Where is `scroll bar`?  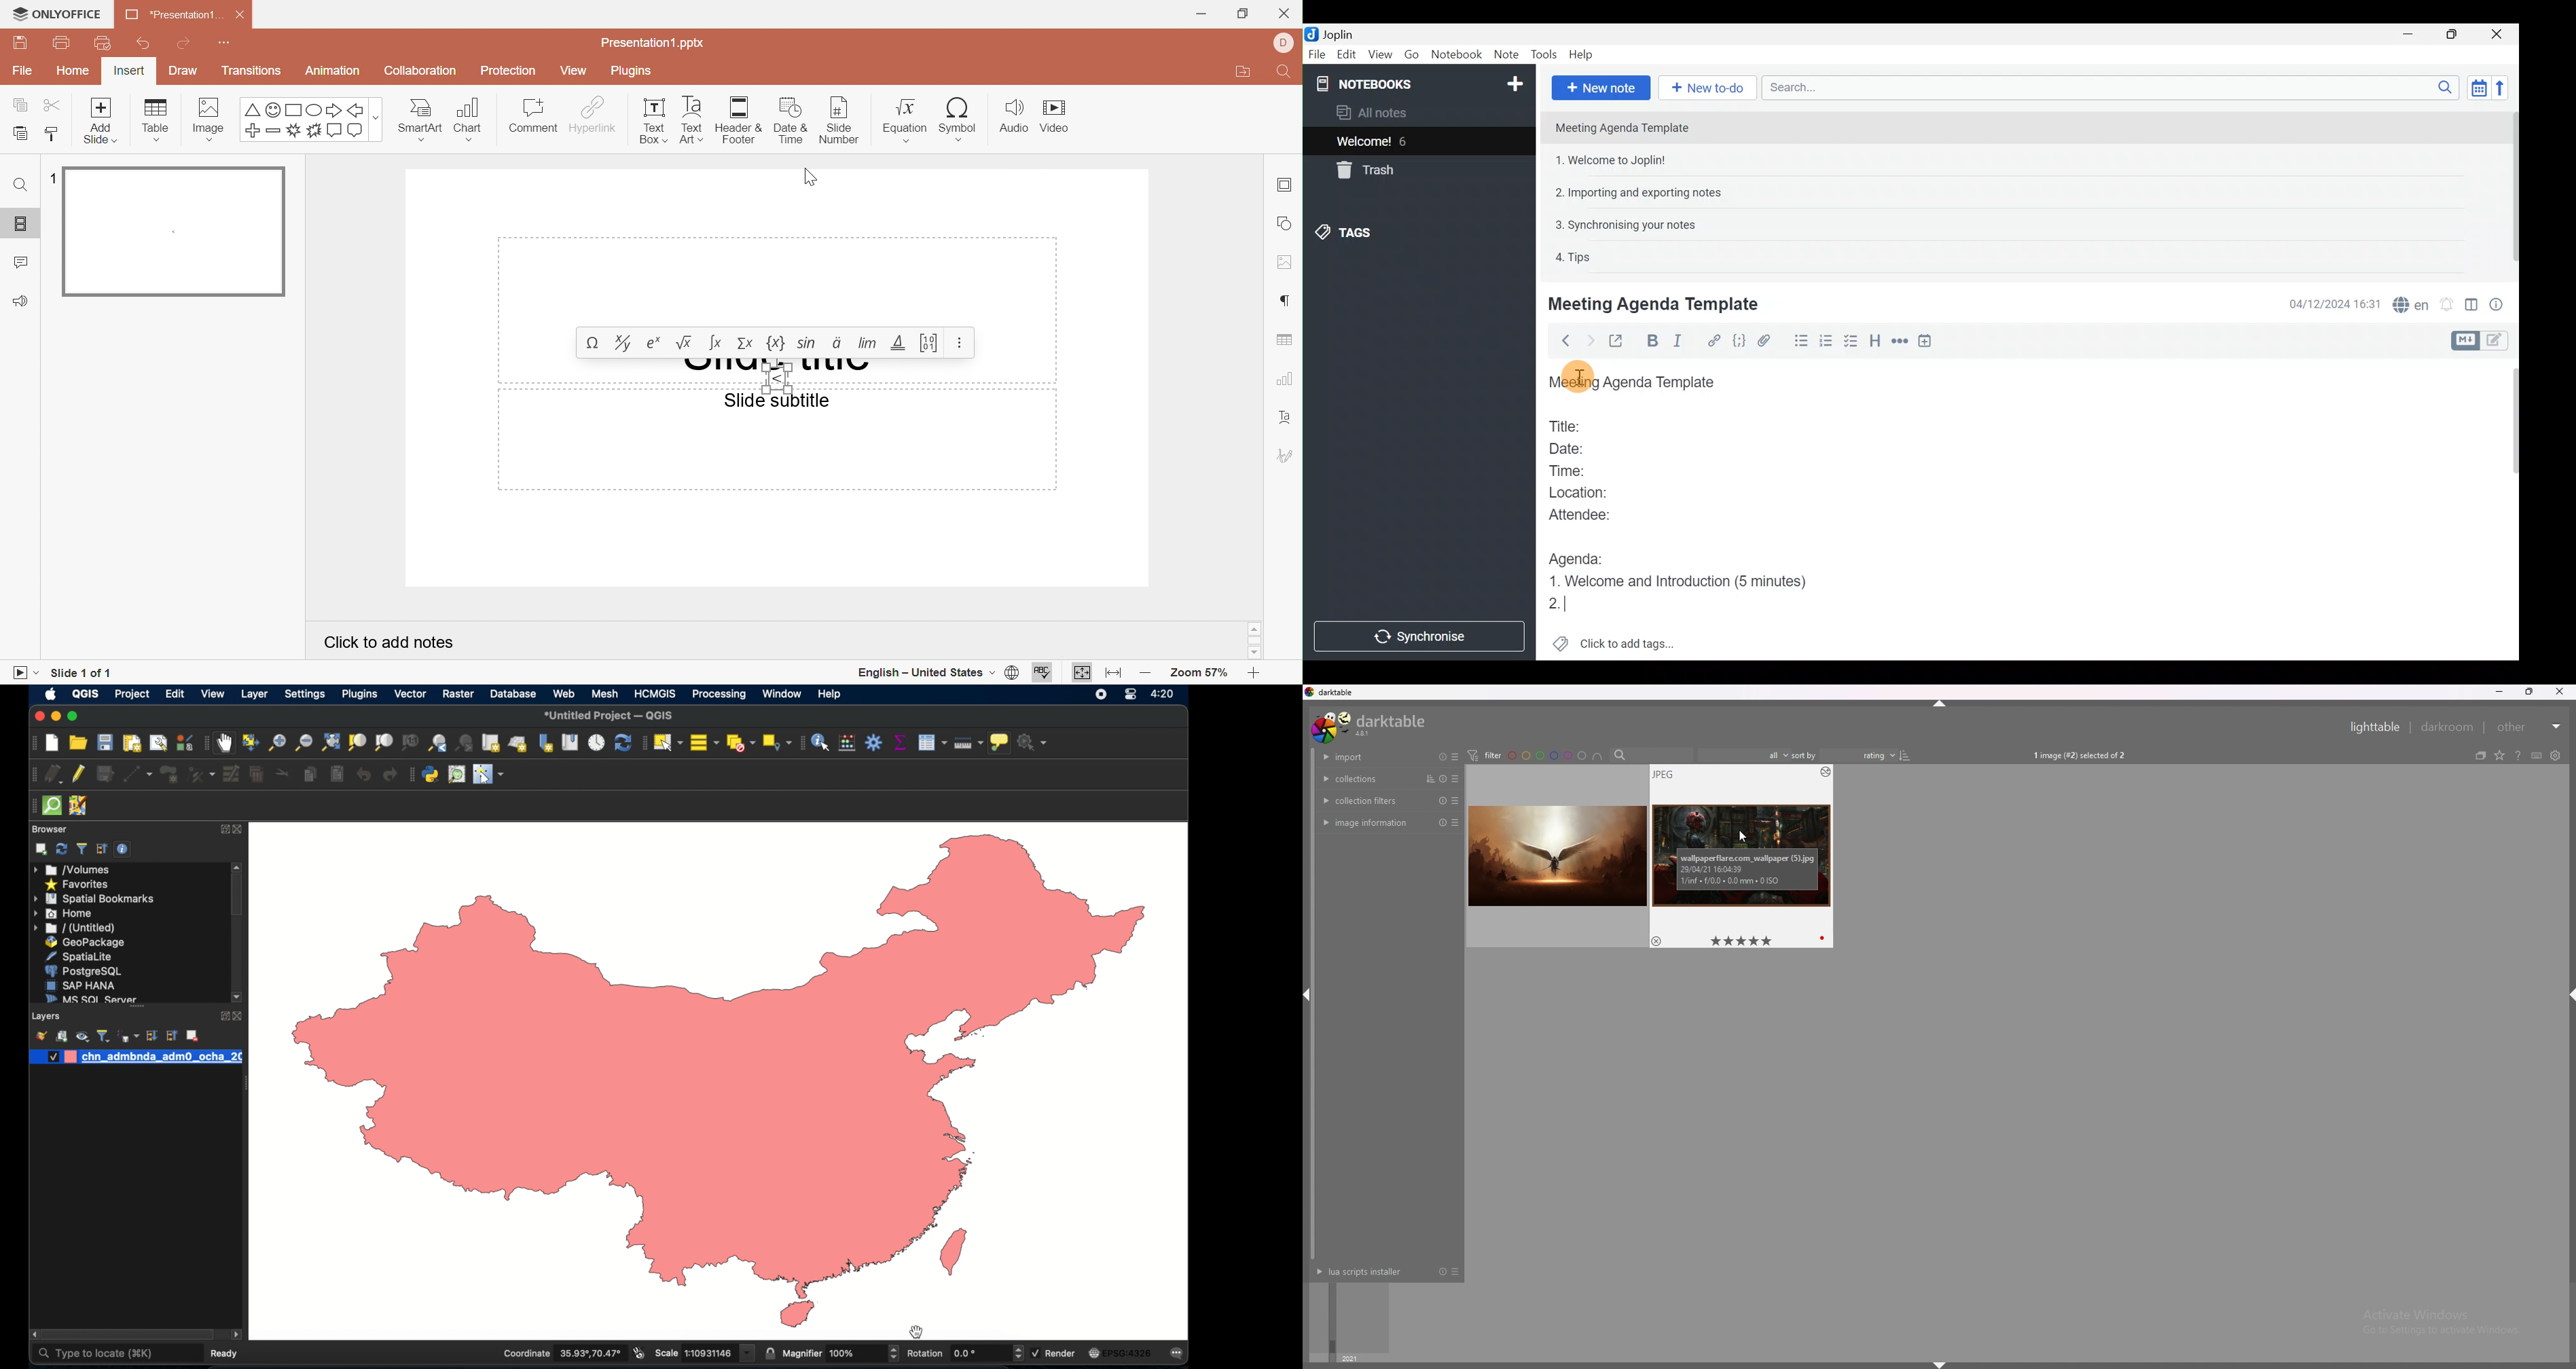 scroll bar is located at coordinates (1311, 1002).